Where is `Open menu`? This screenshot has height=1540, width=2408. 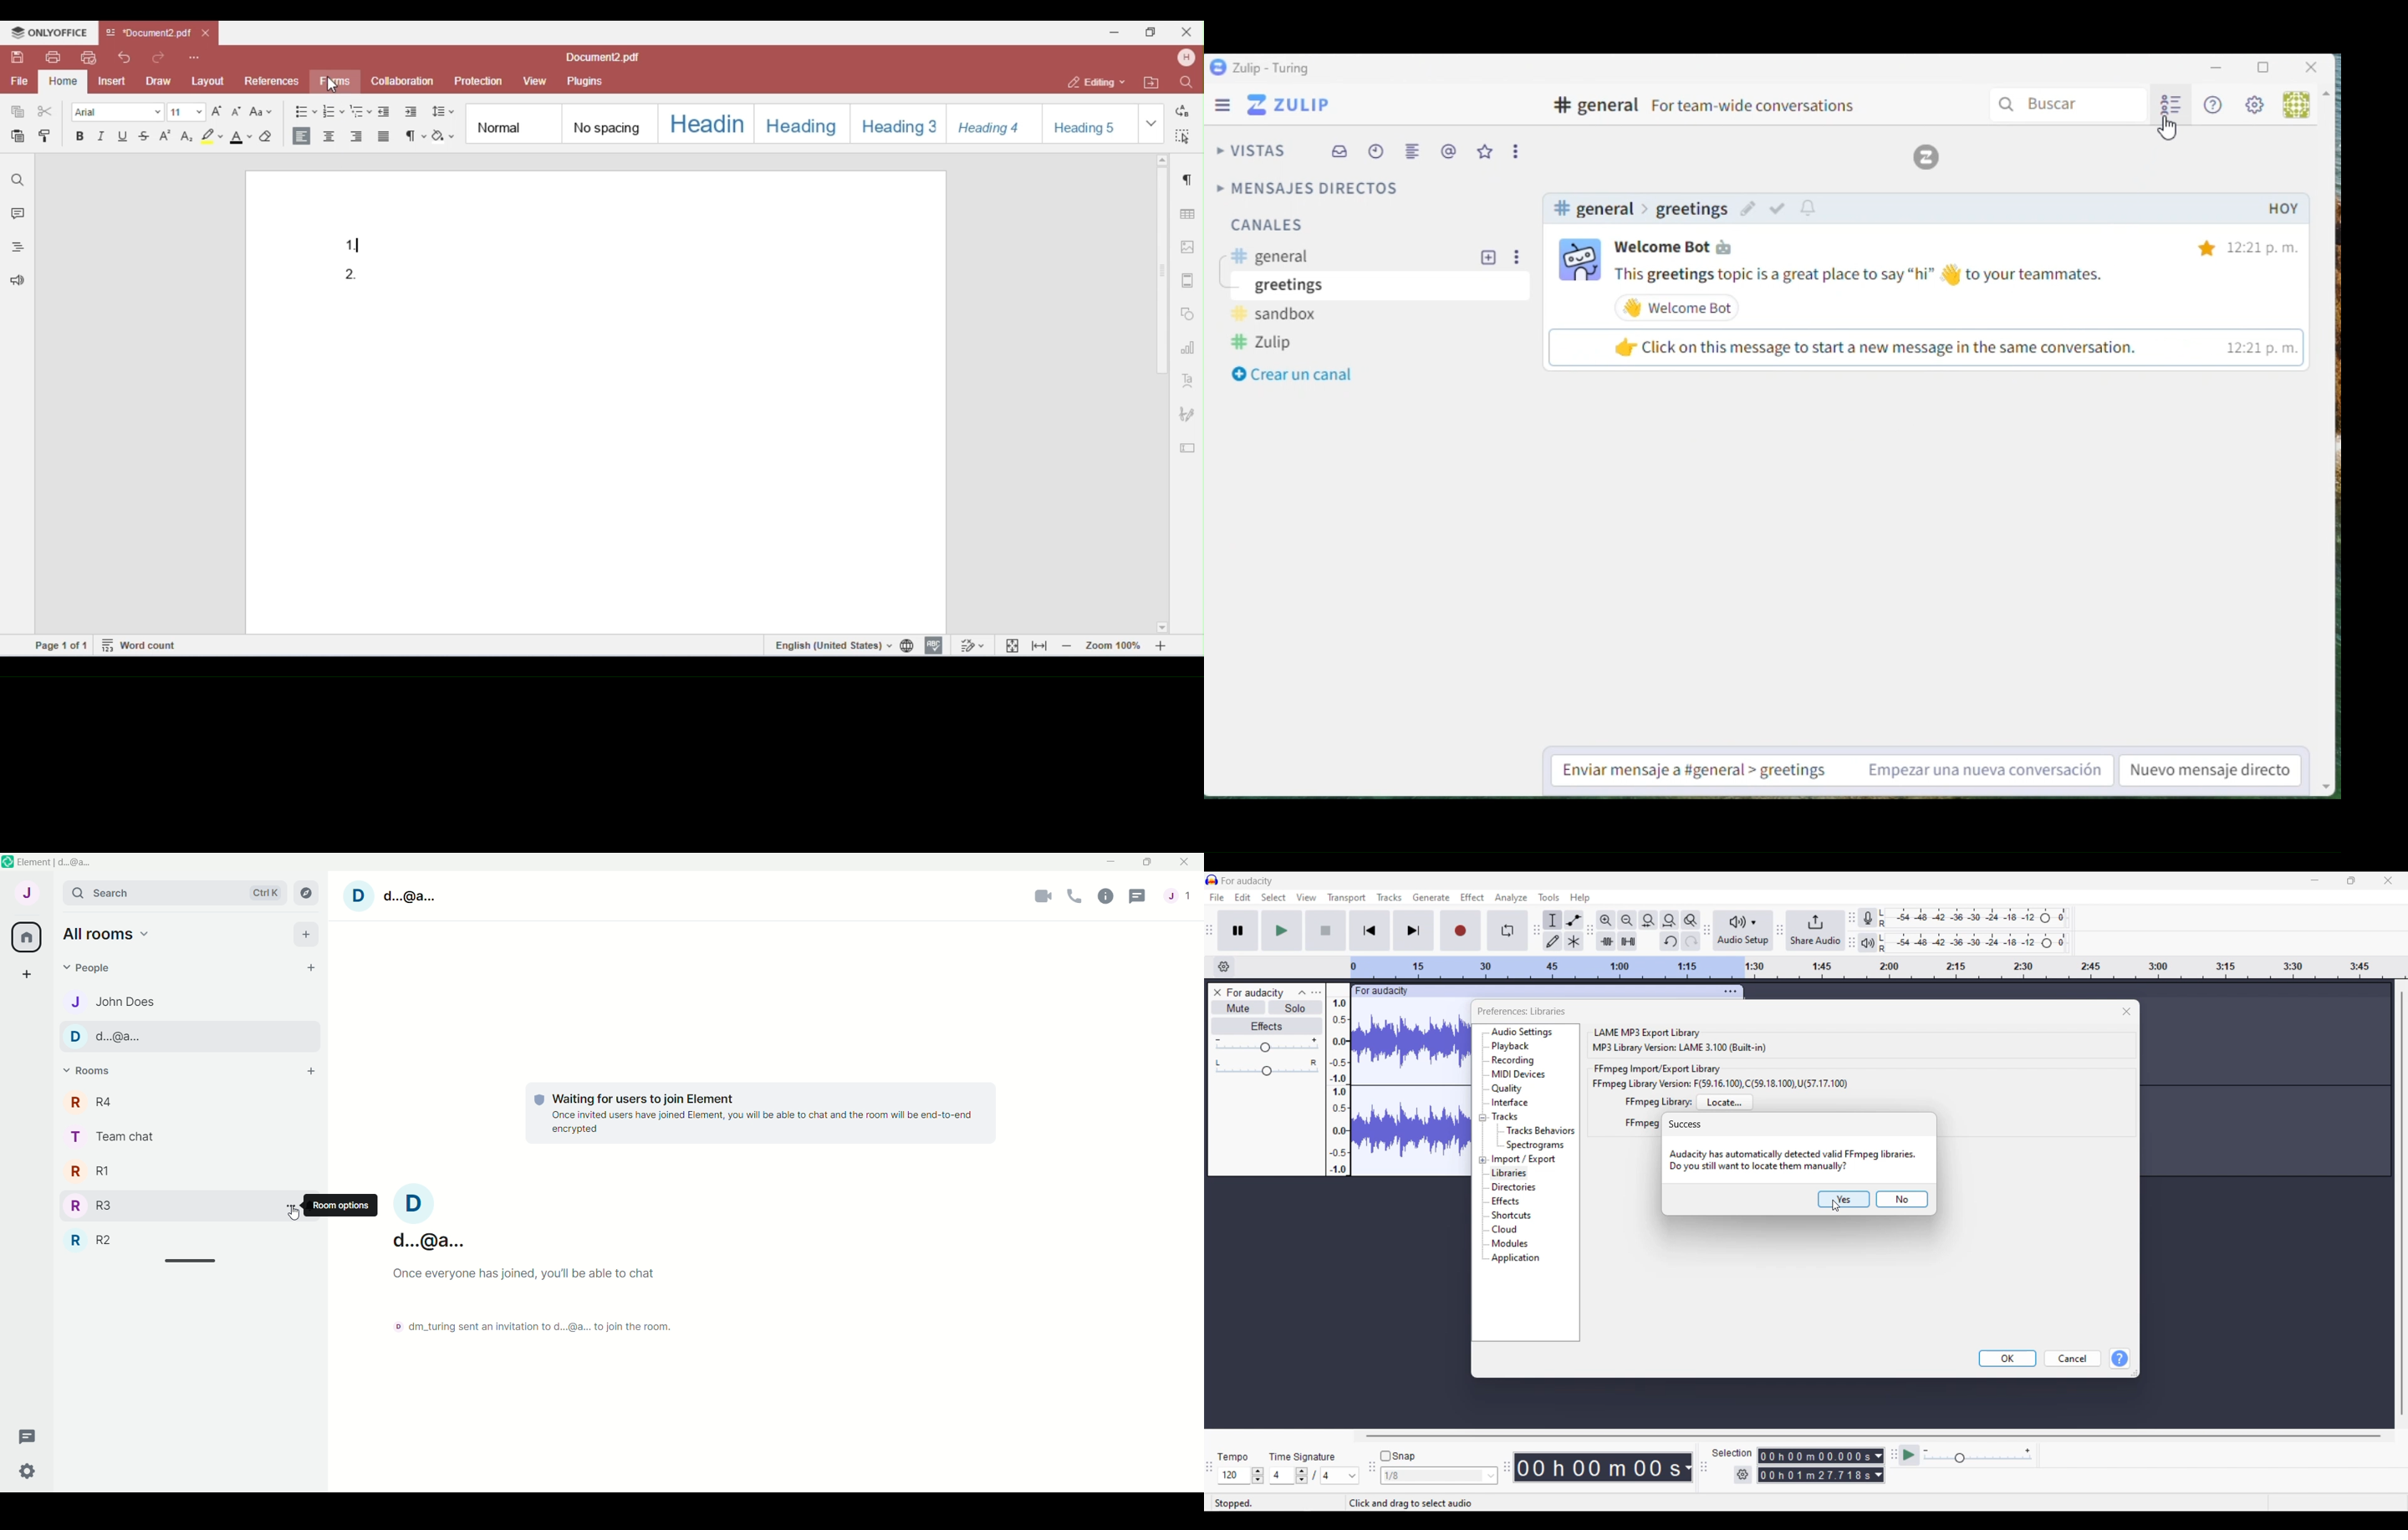
Open menu is located at coordinates (1316, 992).